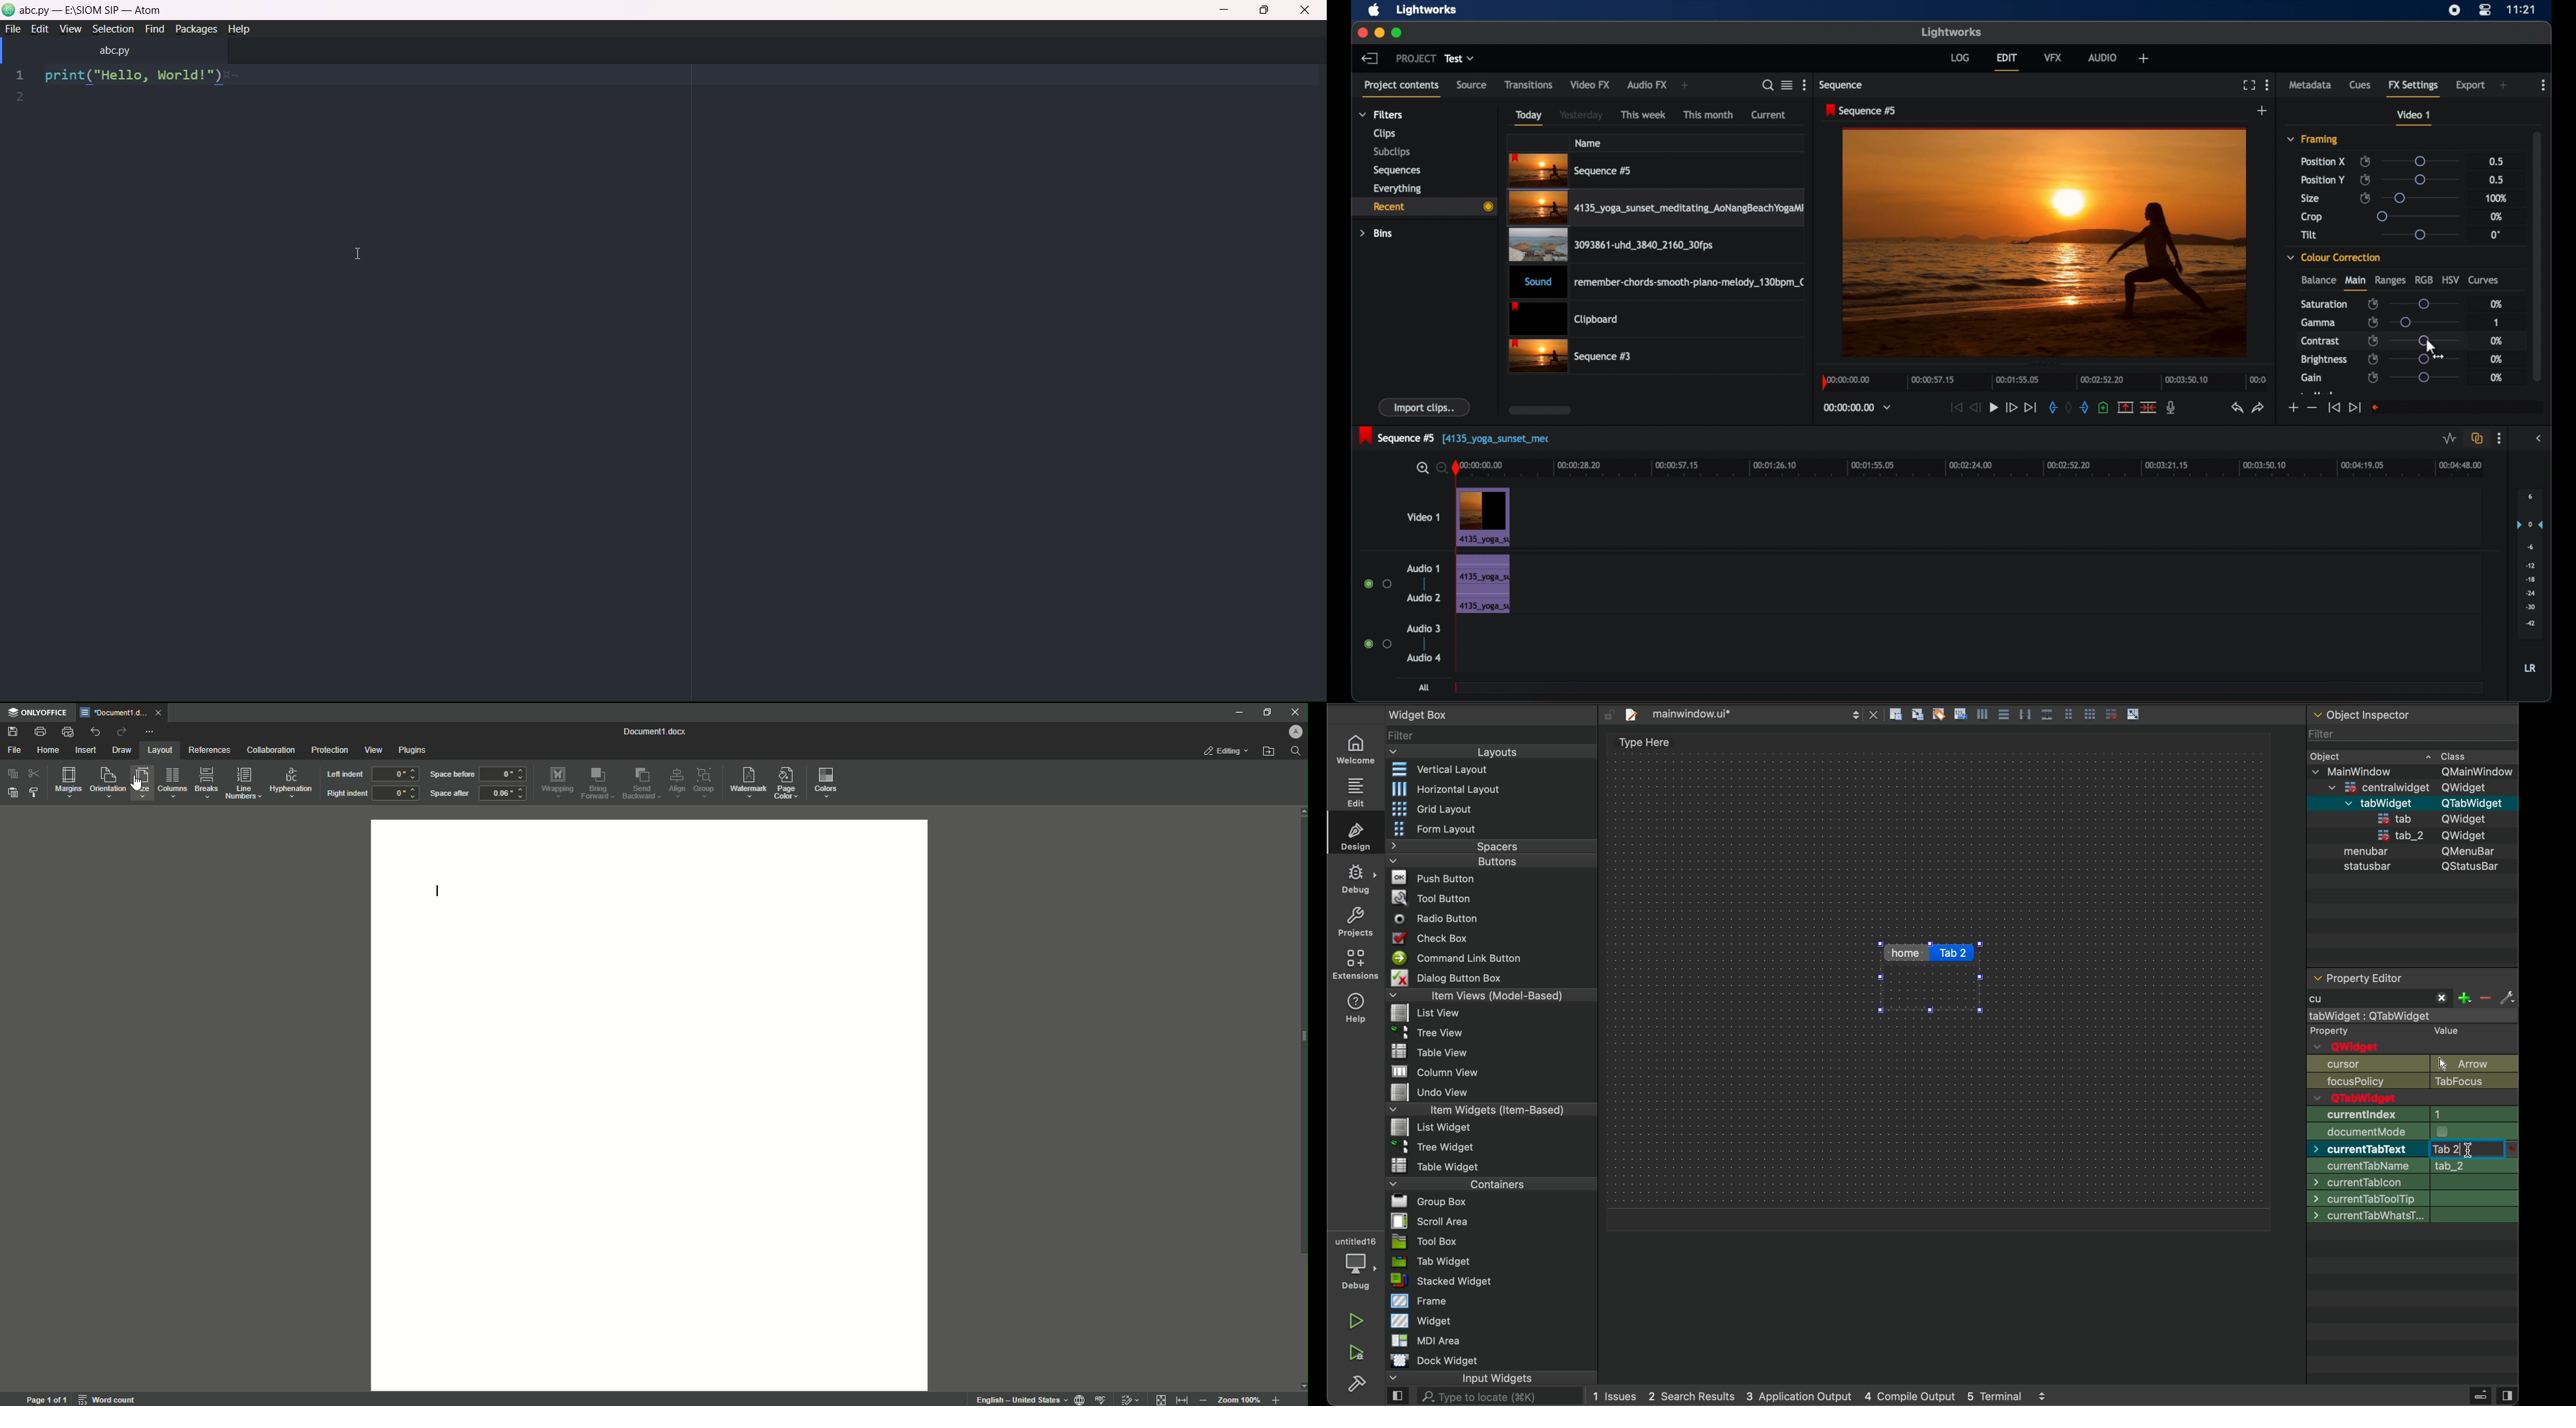 This screenshot has height=1428, width=2576. Describe the element at coordinates (450, 794) in the screenshot. I see `Space after` at that location.